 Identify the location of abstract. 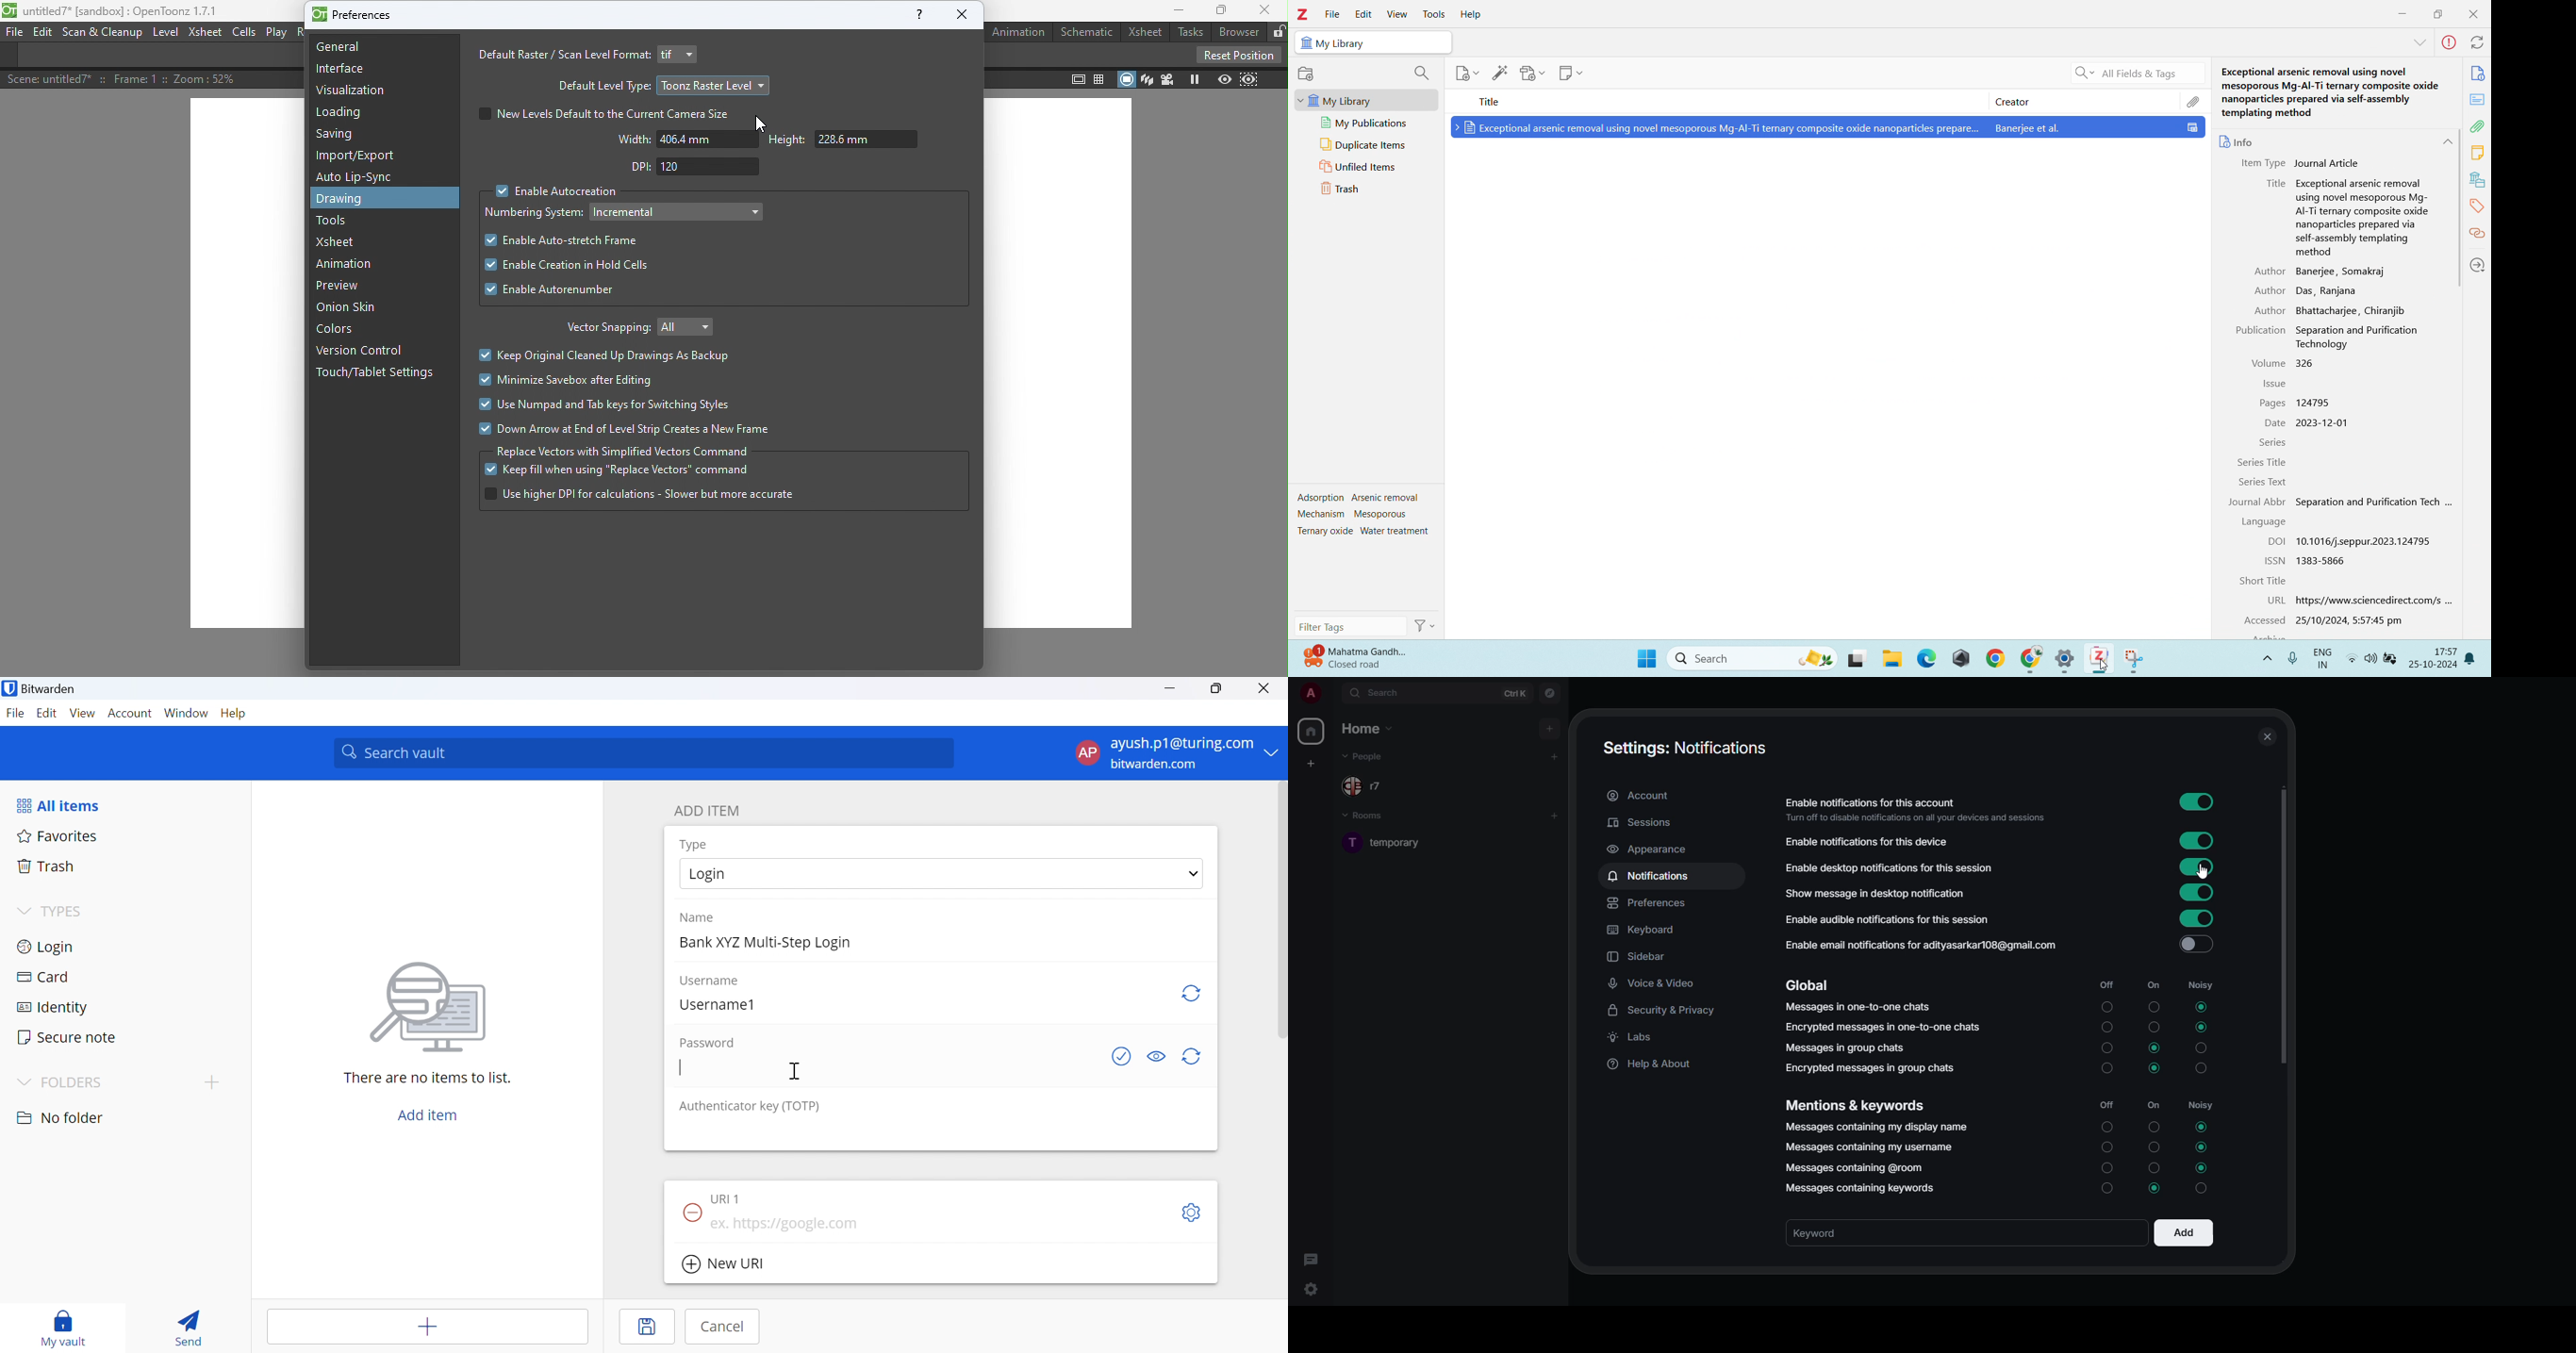
(2477, 99).